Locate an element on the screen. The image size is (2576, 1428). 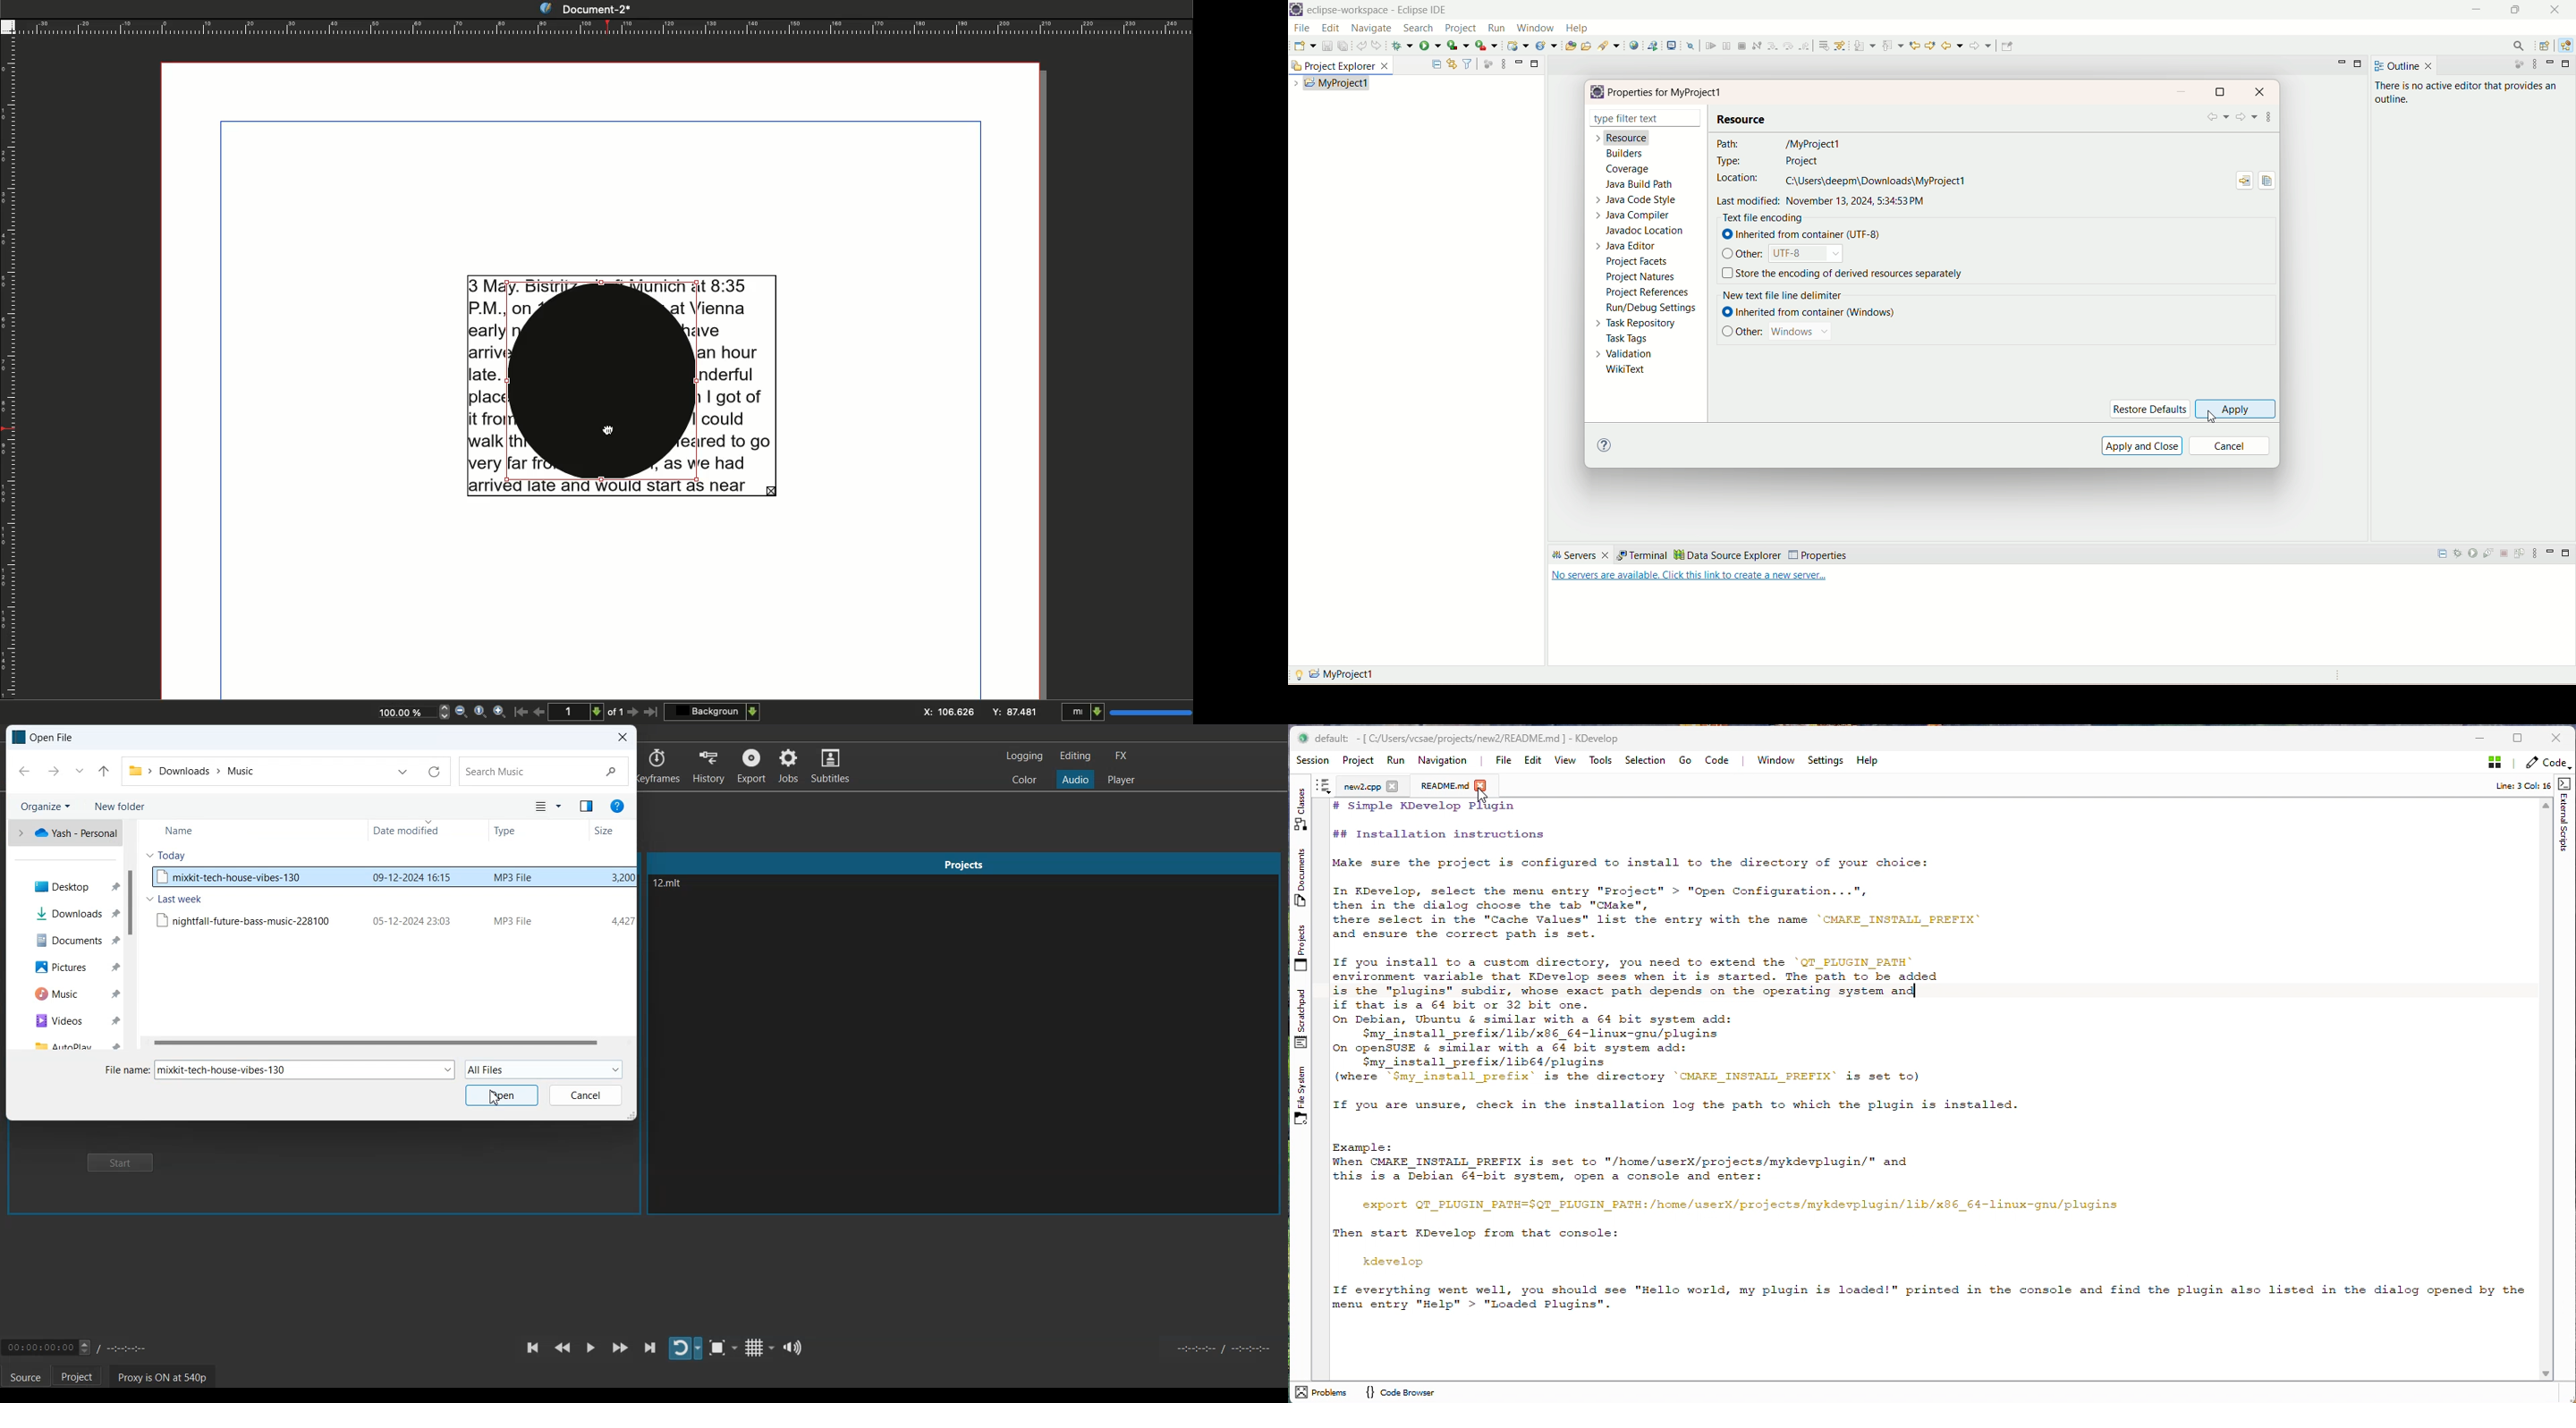
close is located at coordinates (2556, 10).